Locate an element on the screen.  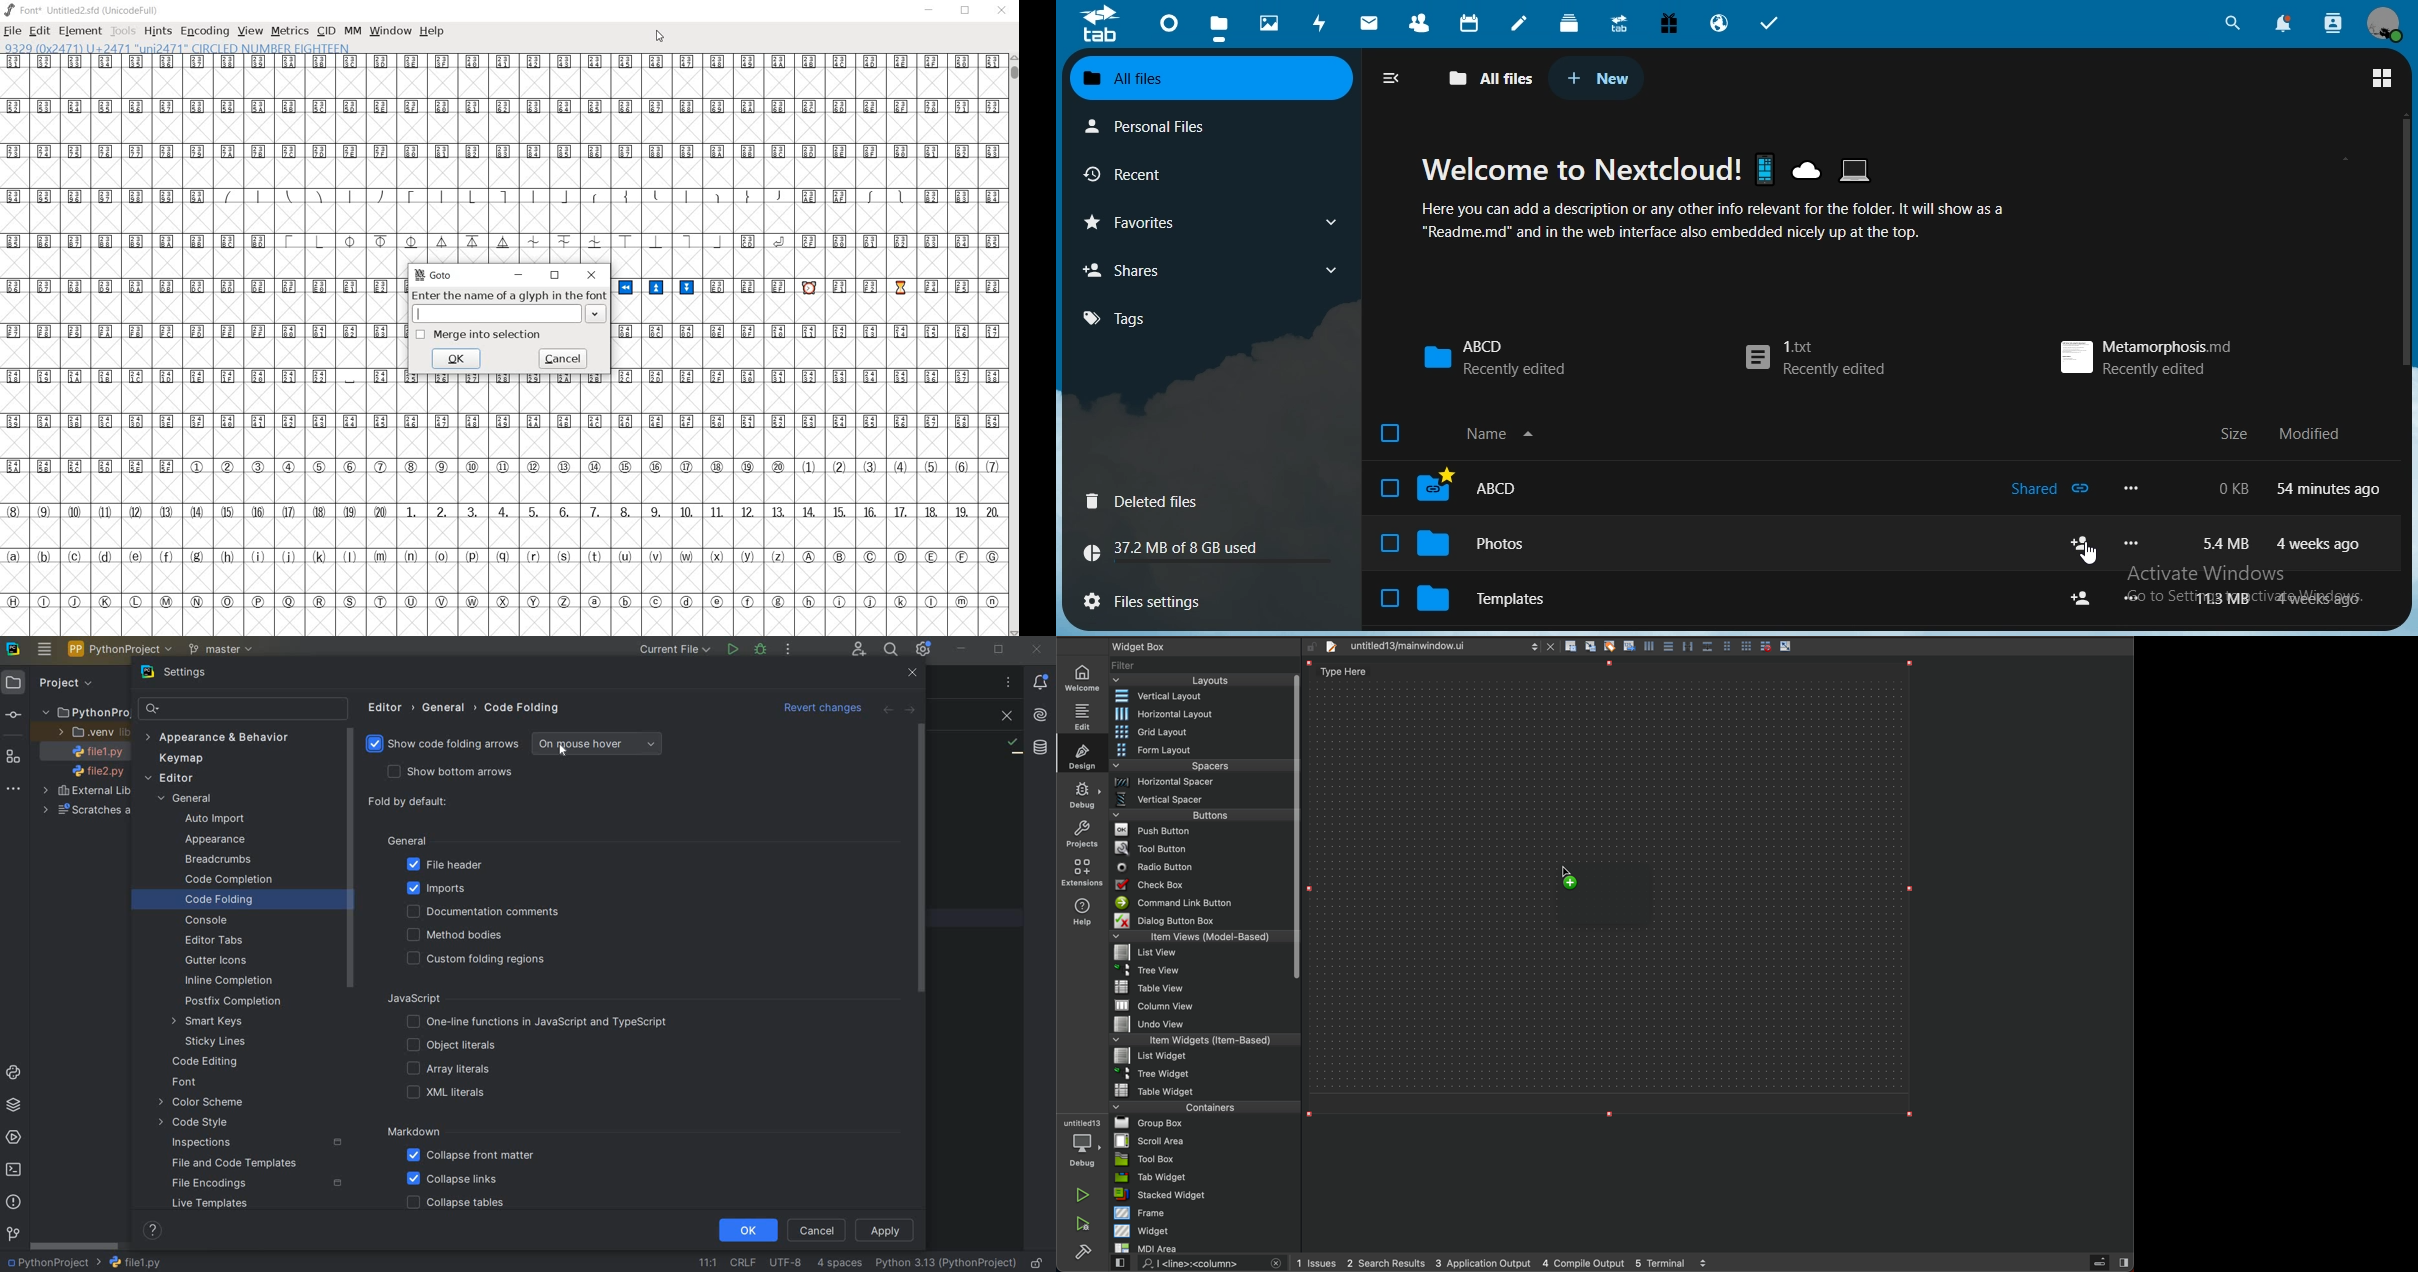
help is located at coordinates (432, 32).